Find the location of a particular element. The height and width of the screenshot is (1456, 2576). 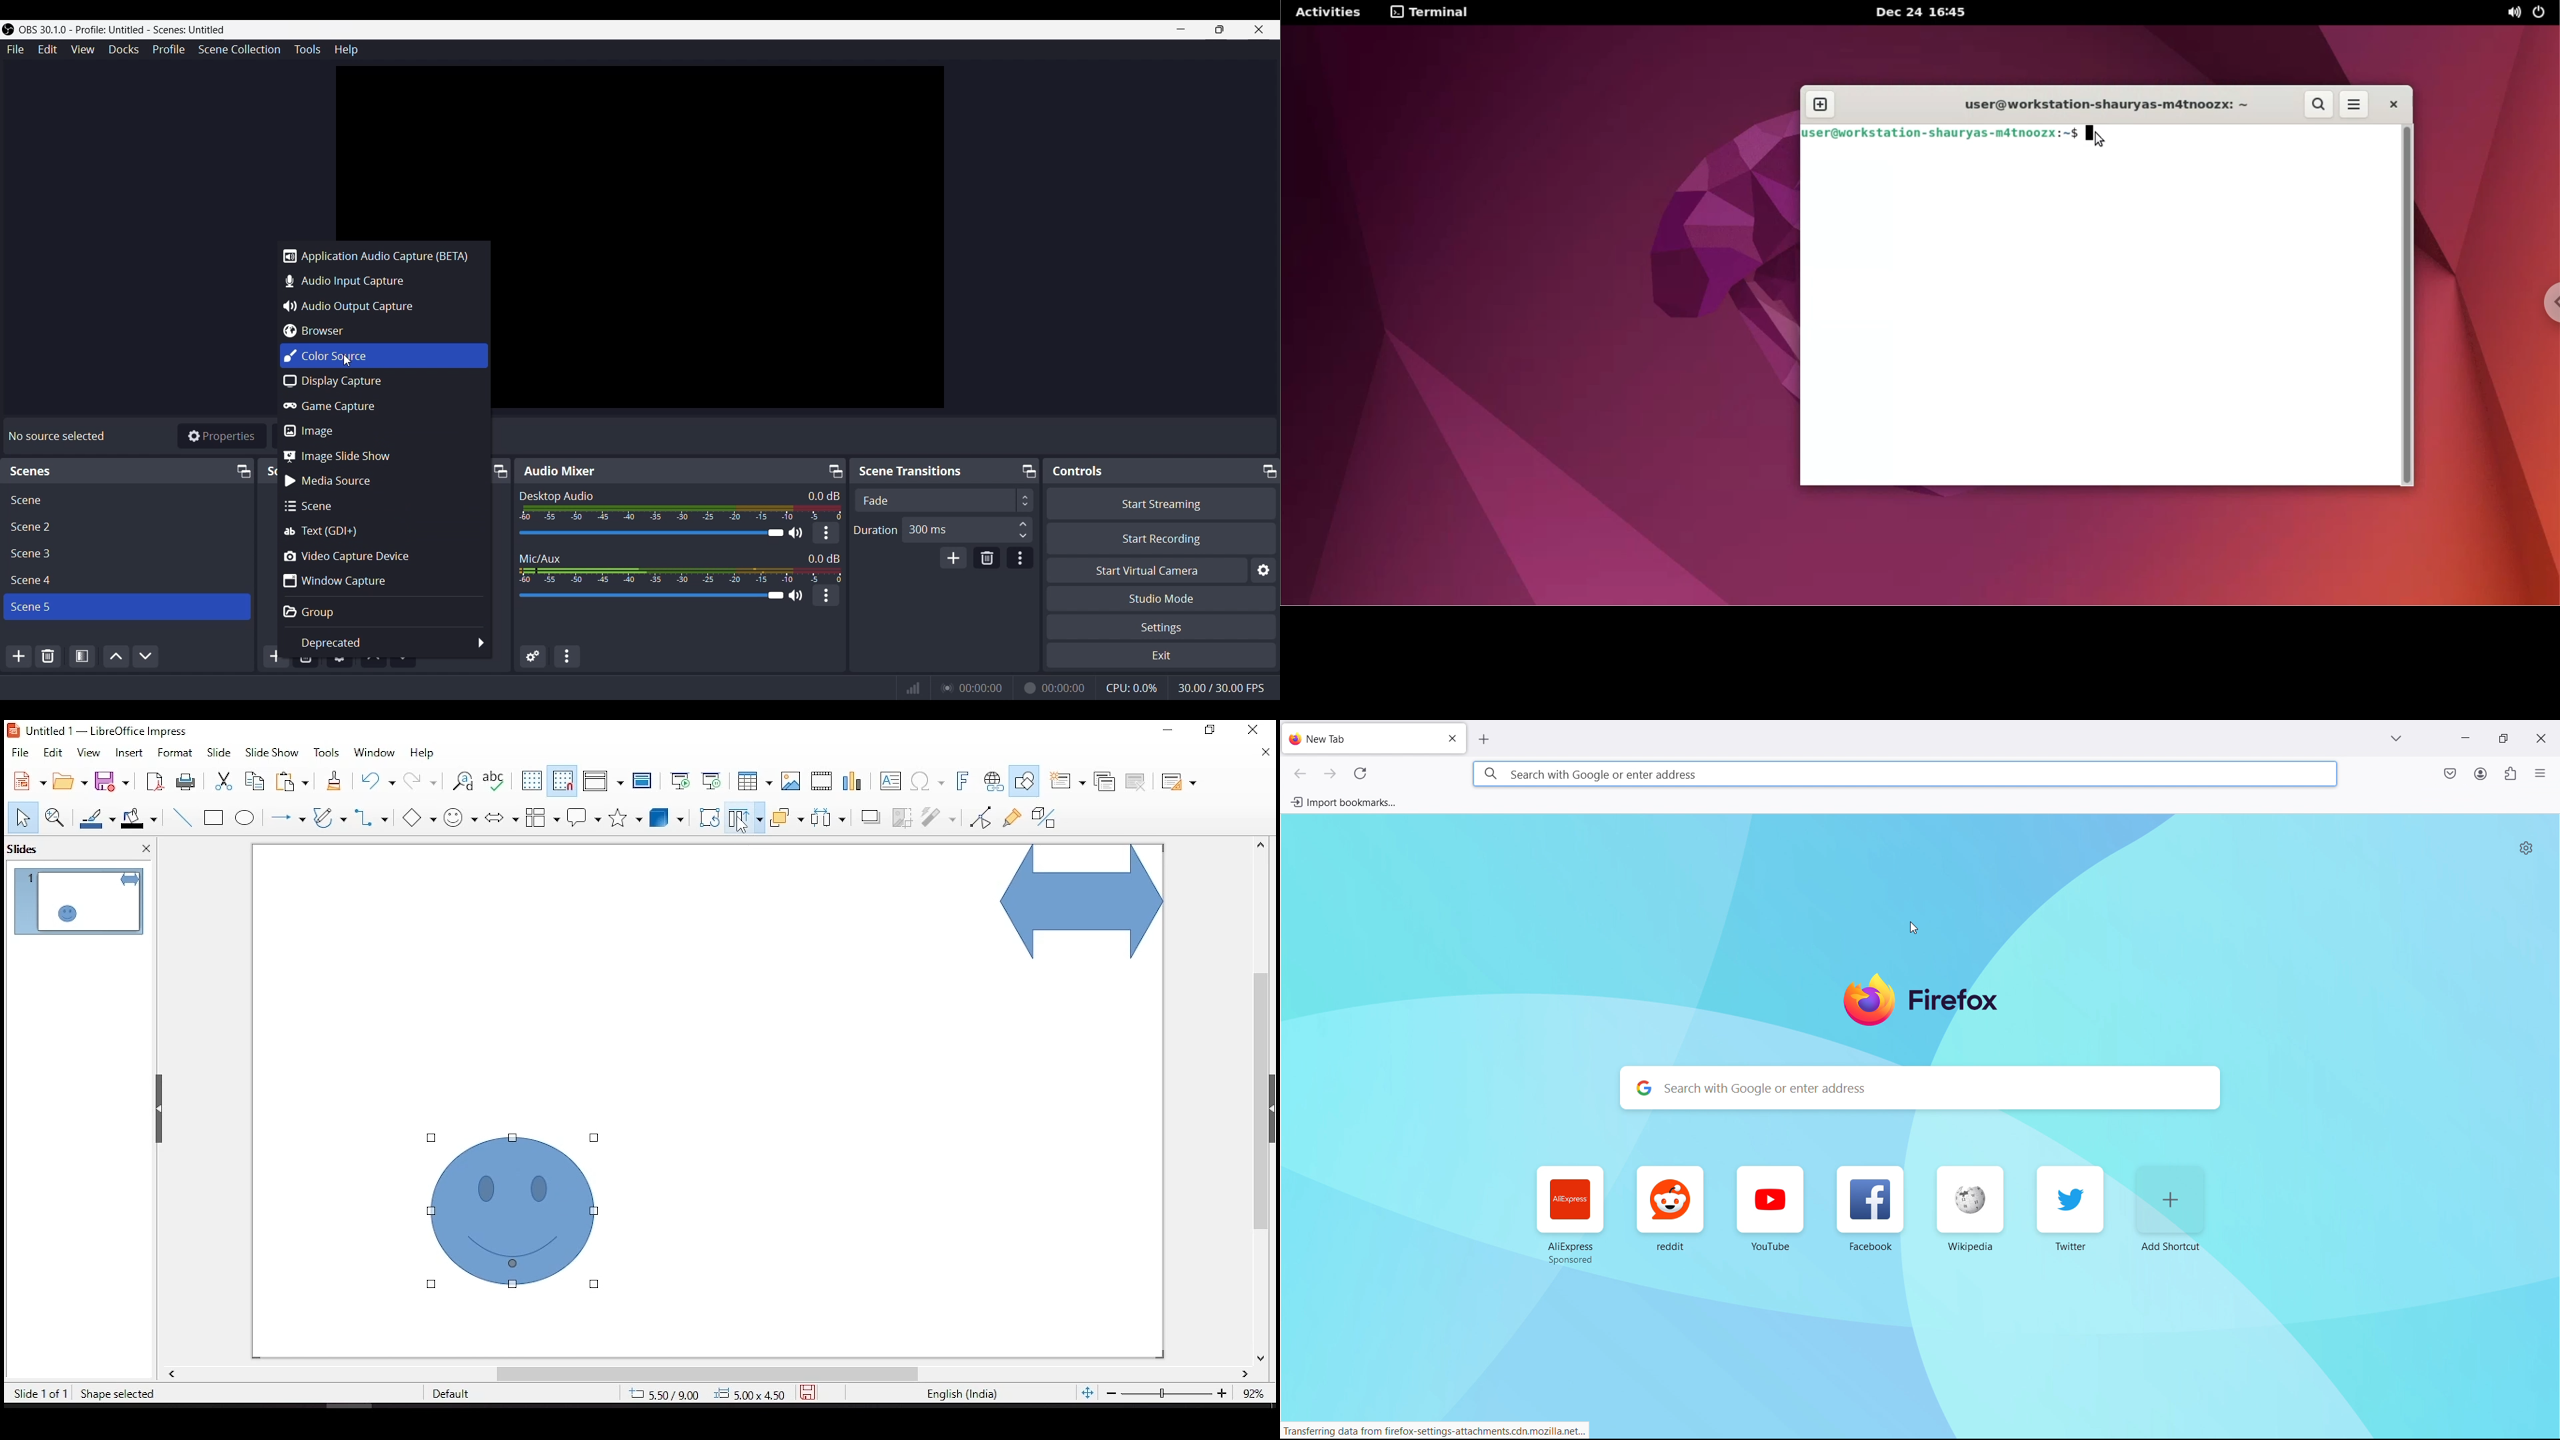

fill color is located at coordinates (143, 818).